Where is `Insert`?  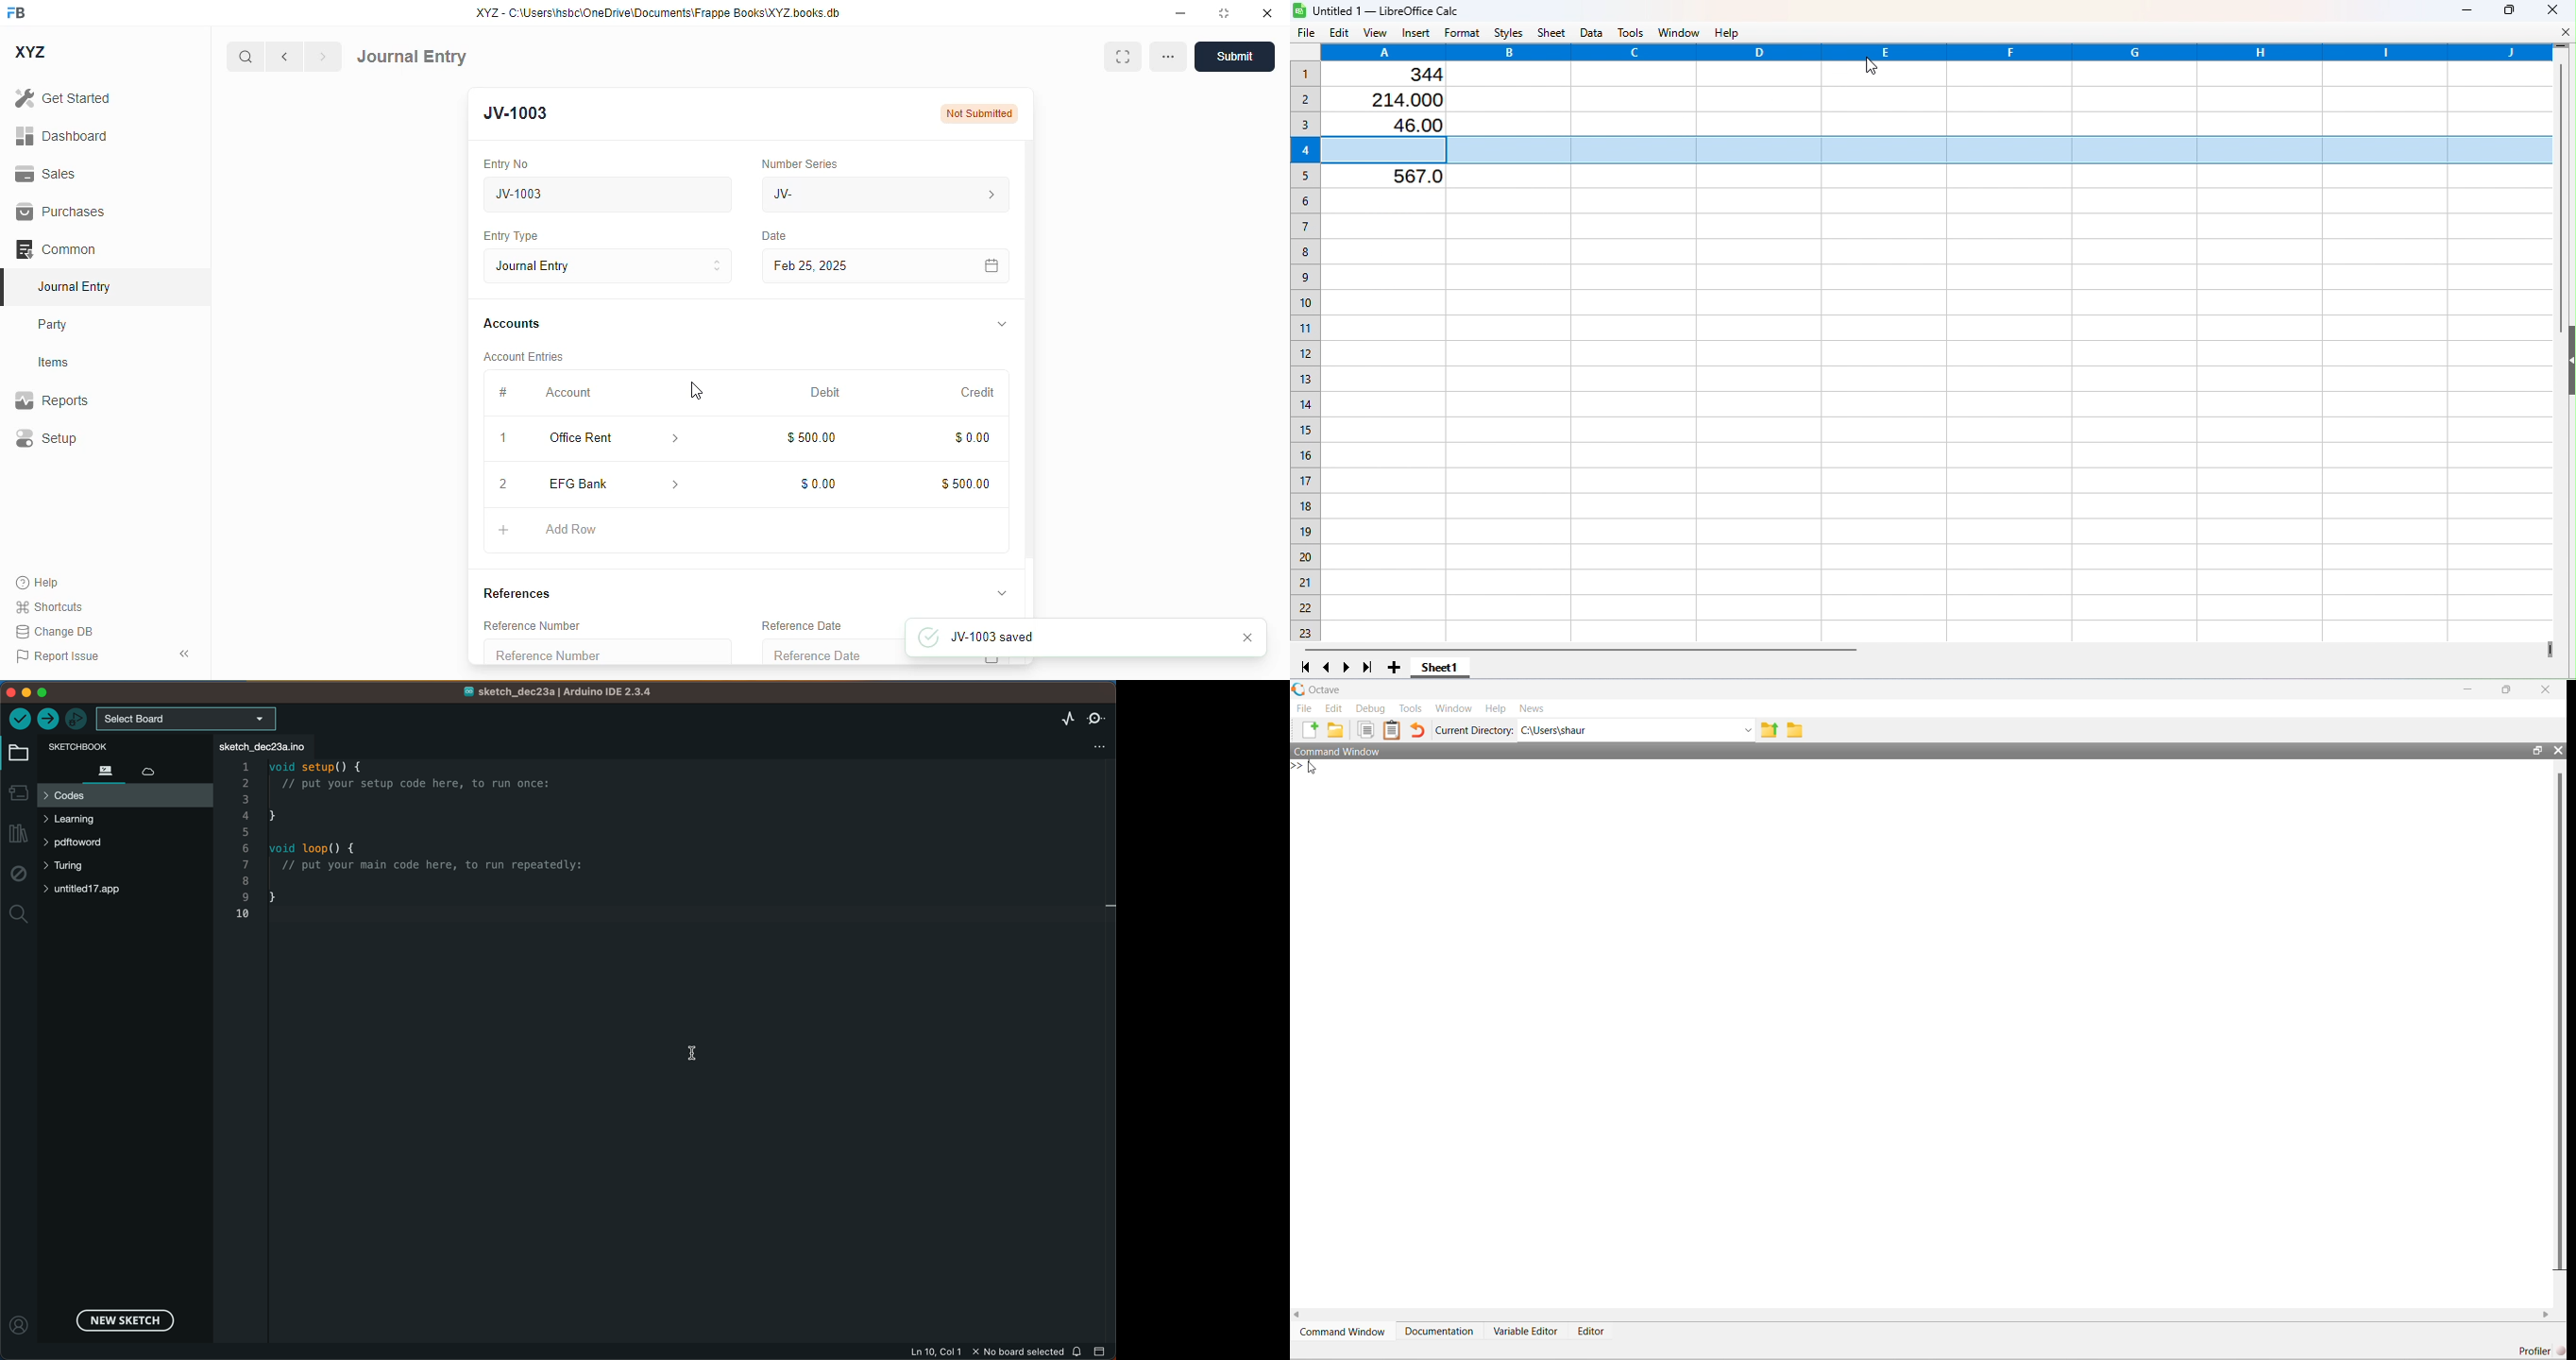
Insert is located at coordinates (1414, 34).